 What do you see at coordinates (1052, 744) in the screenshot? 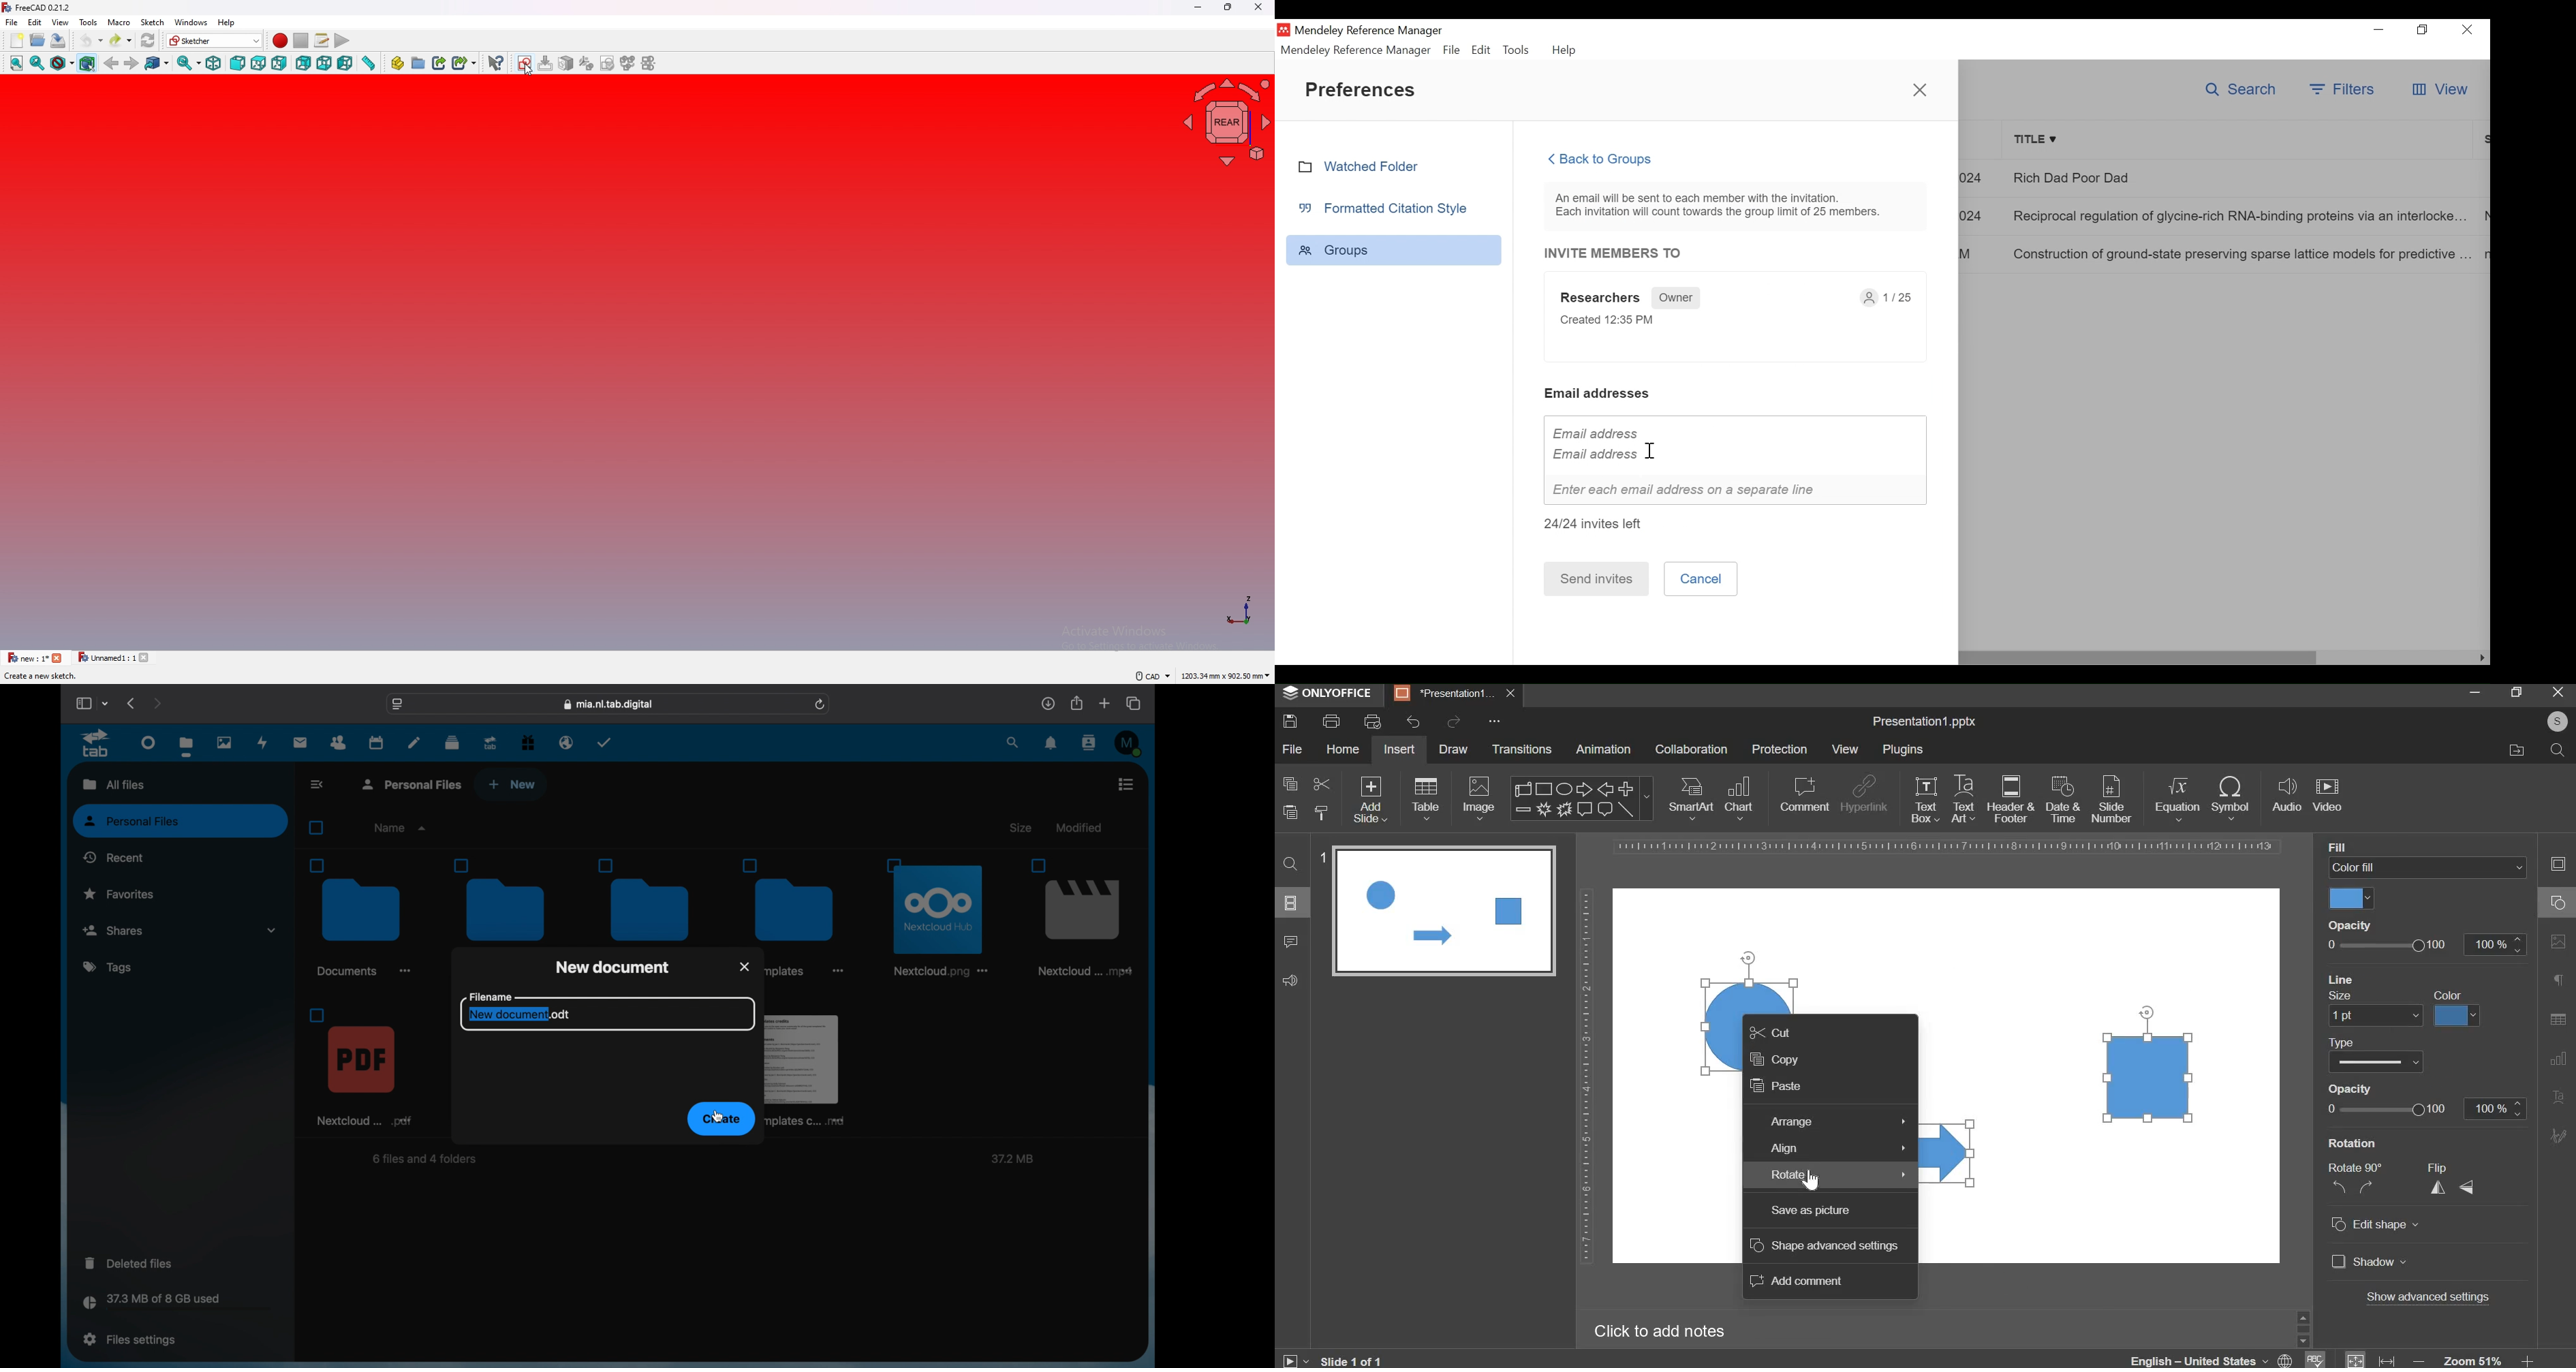
I see `notifications` at bounding box center [1052, 744].